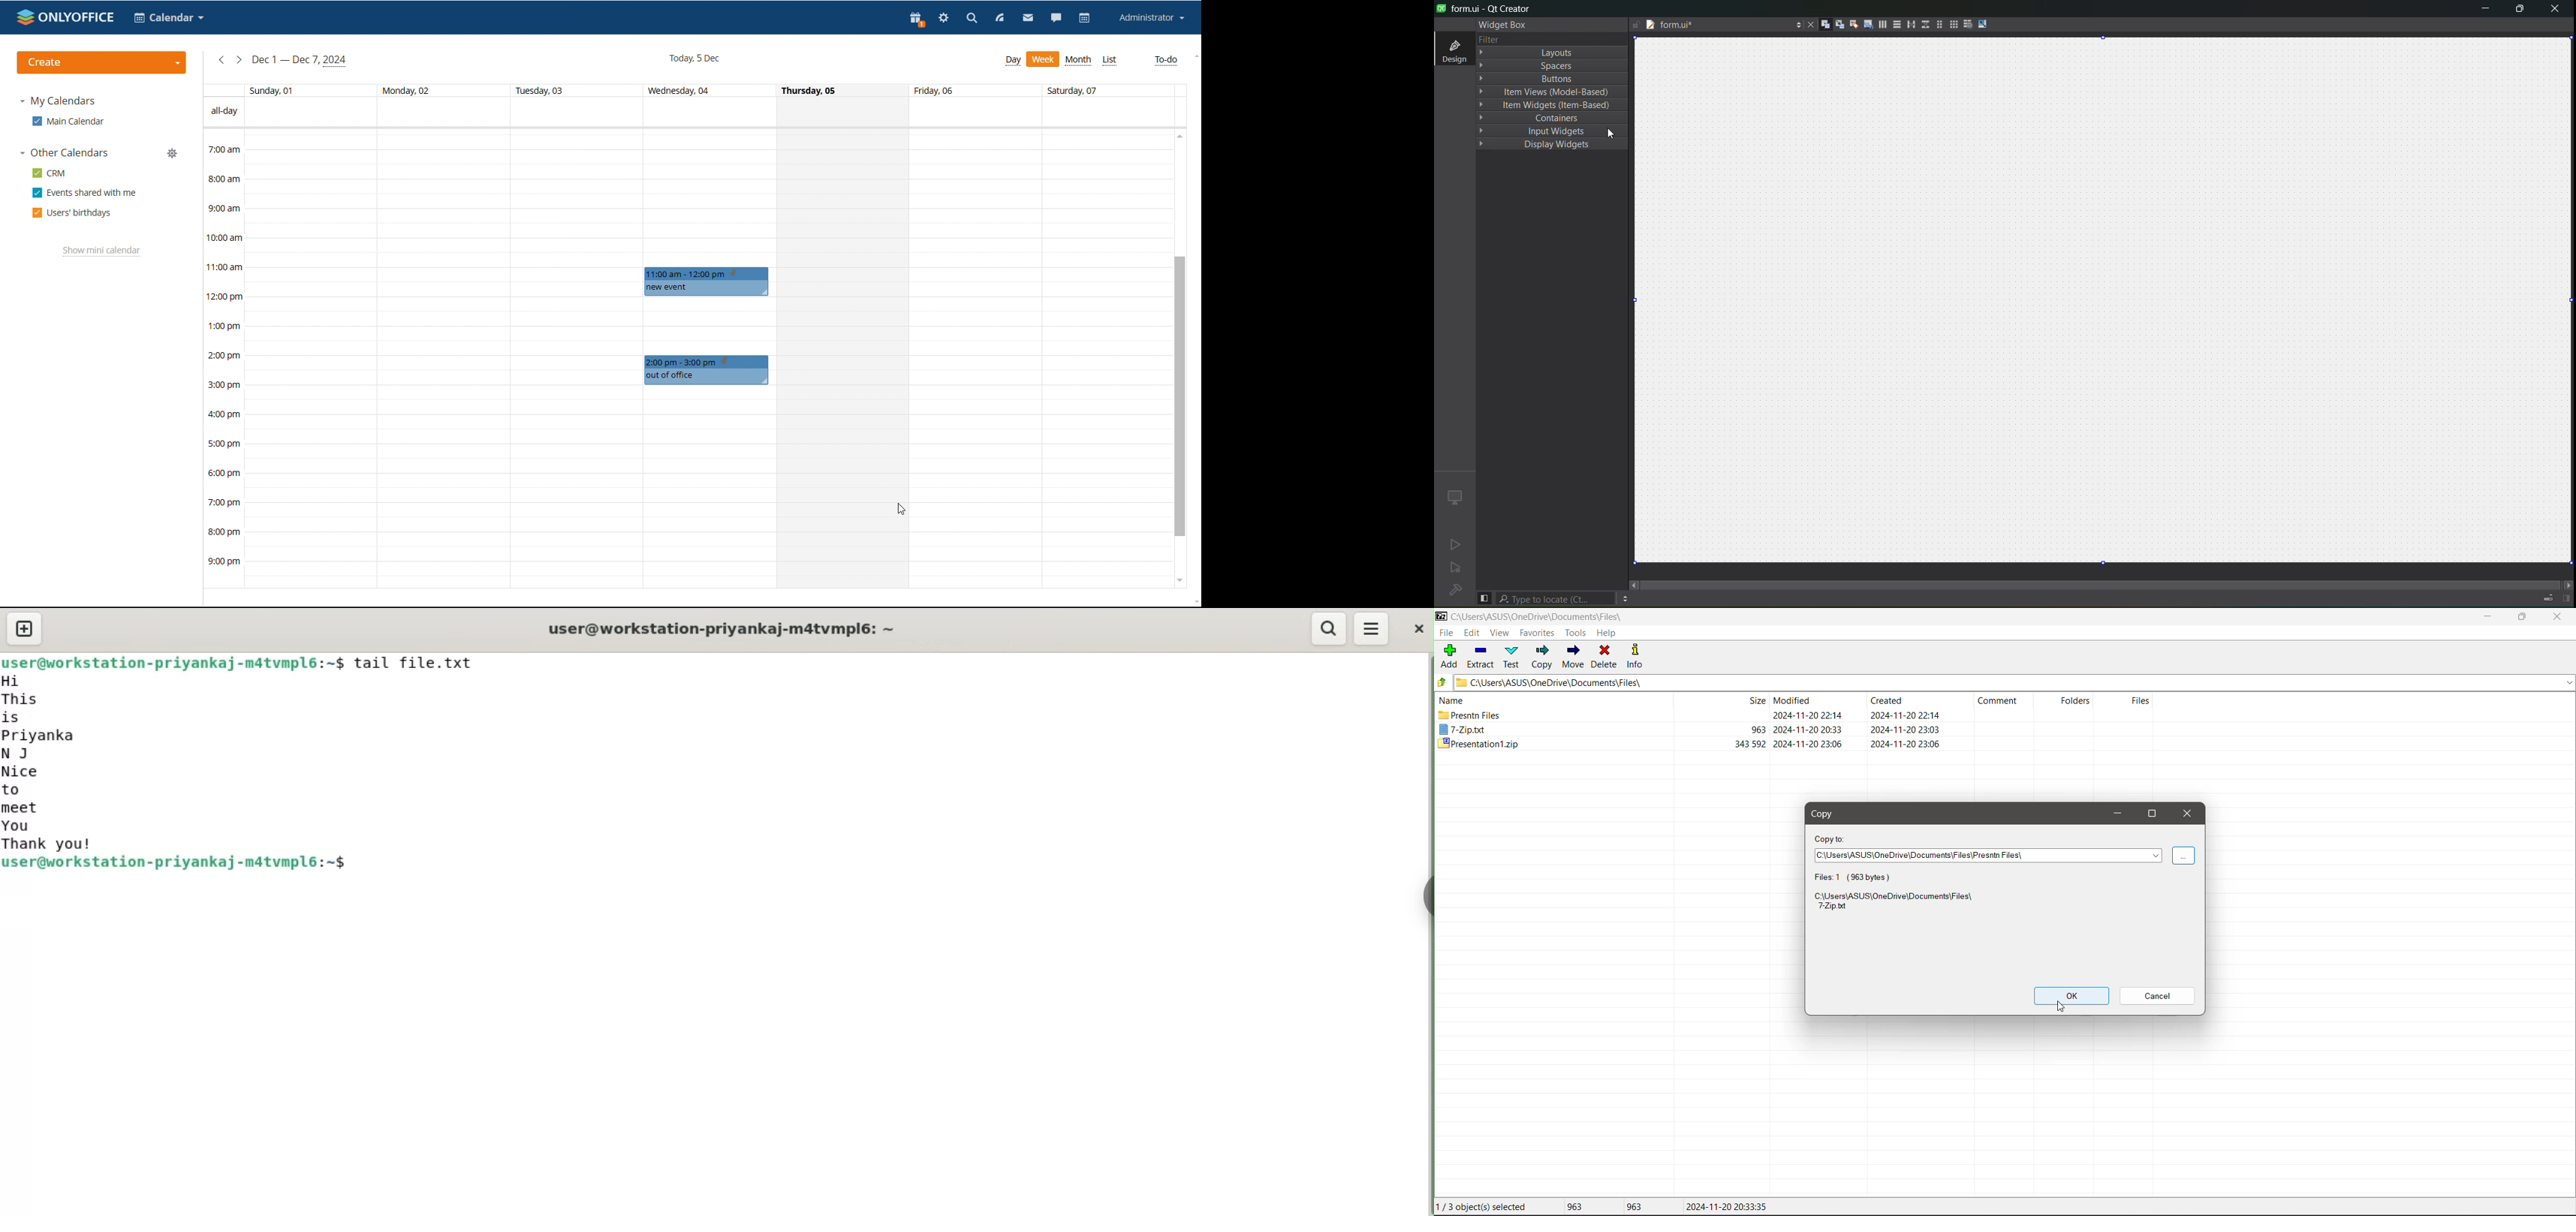  What do you see at coordinates (1056, 19) in the screenshot?
I see `chat` at bounding box center [1056, 19].